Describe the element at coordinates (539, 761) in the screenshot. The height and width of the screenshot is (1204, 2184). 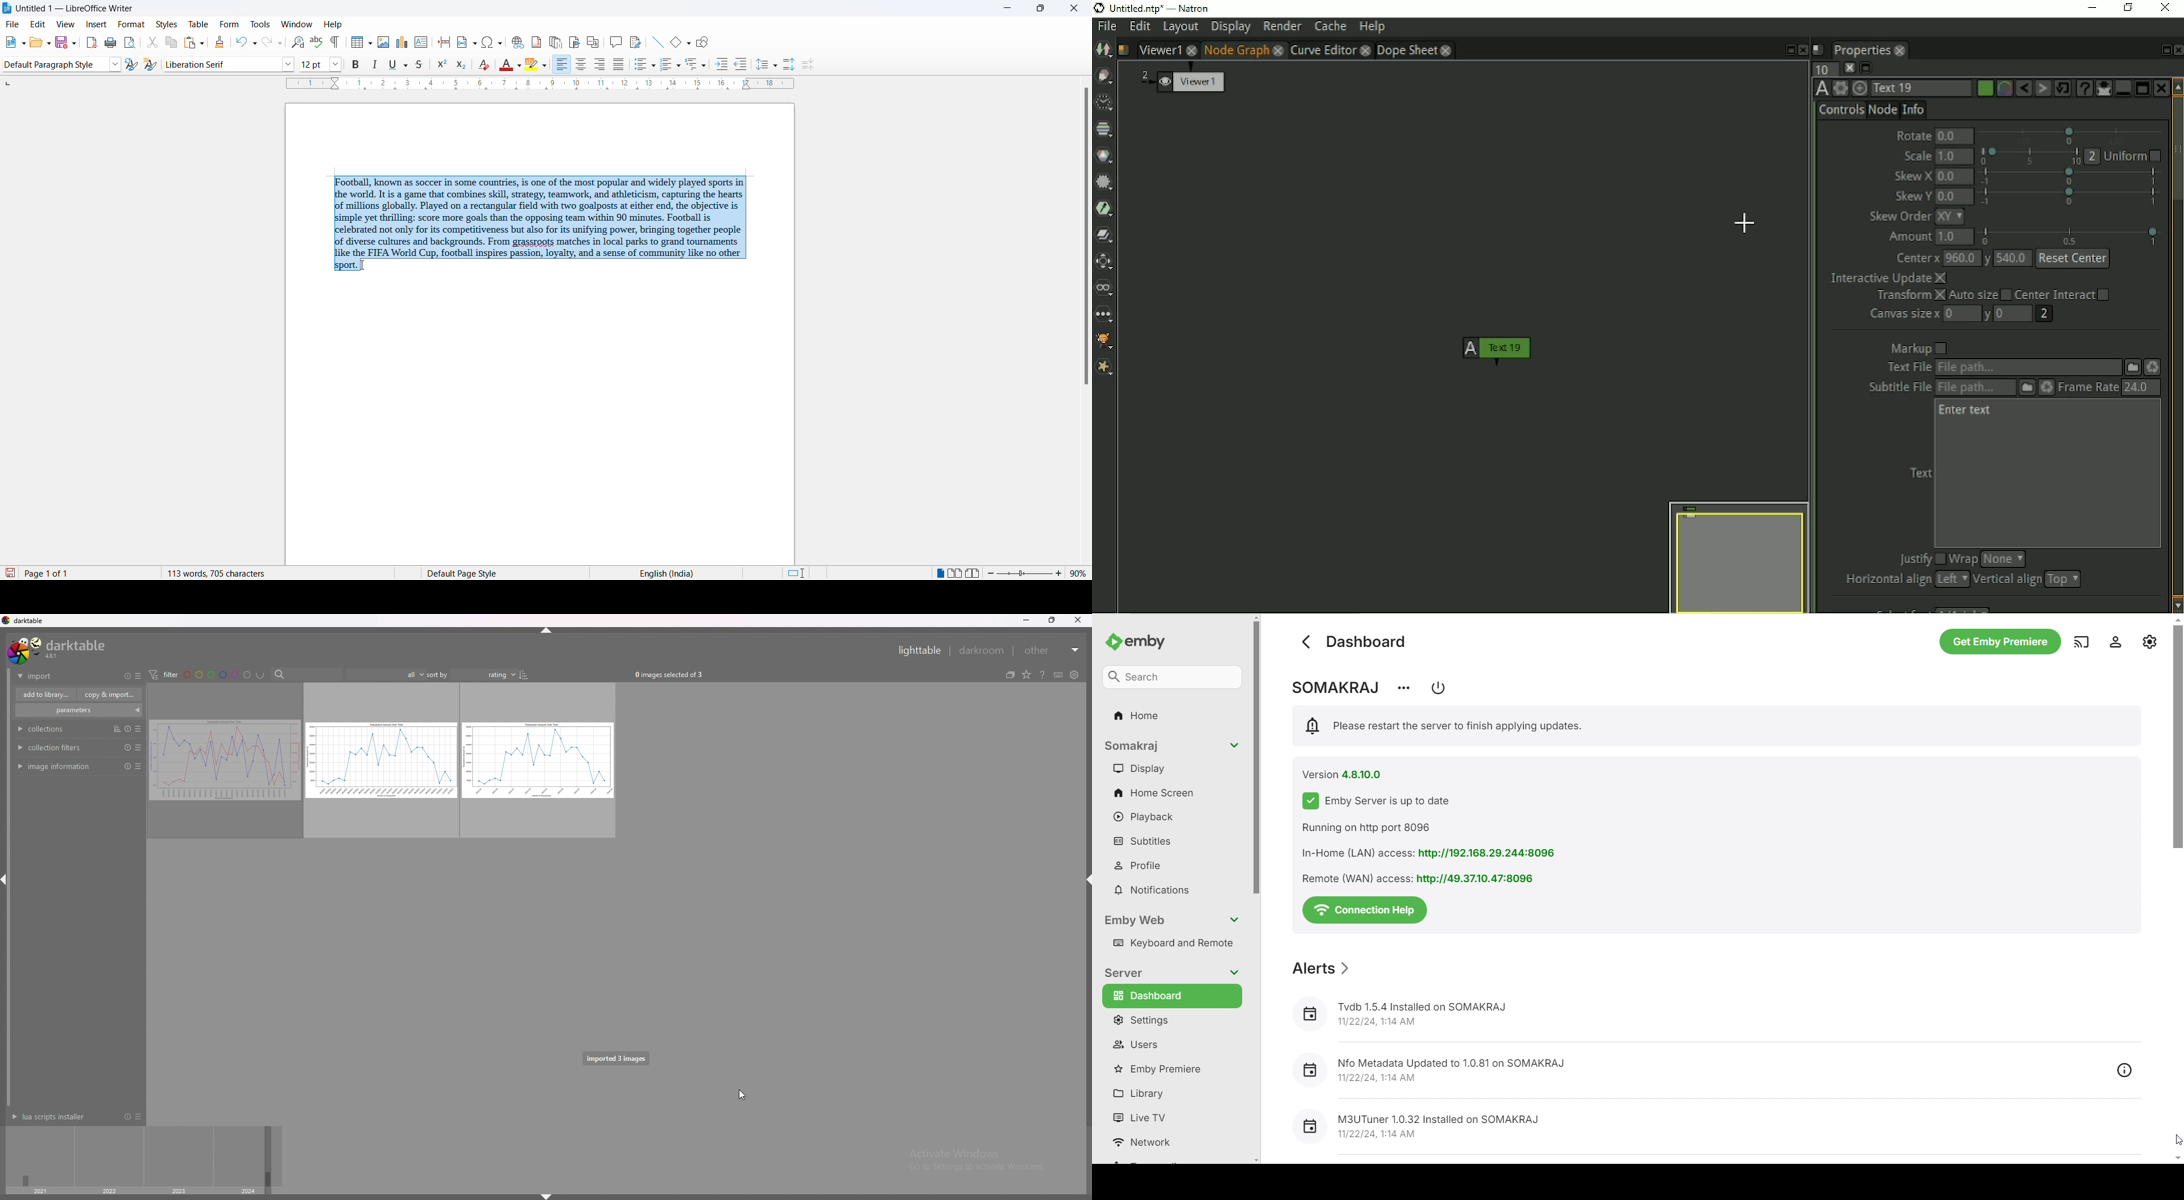
I see `image` at that location.